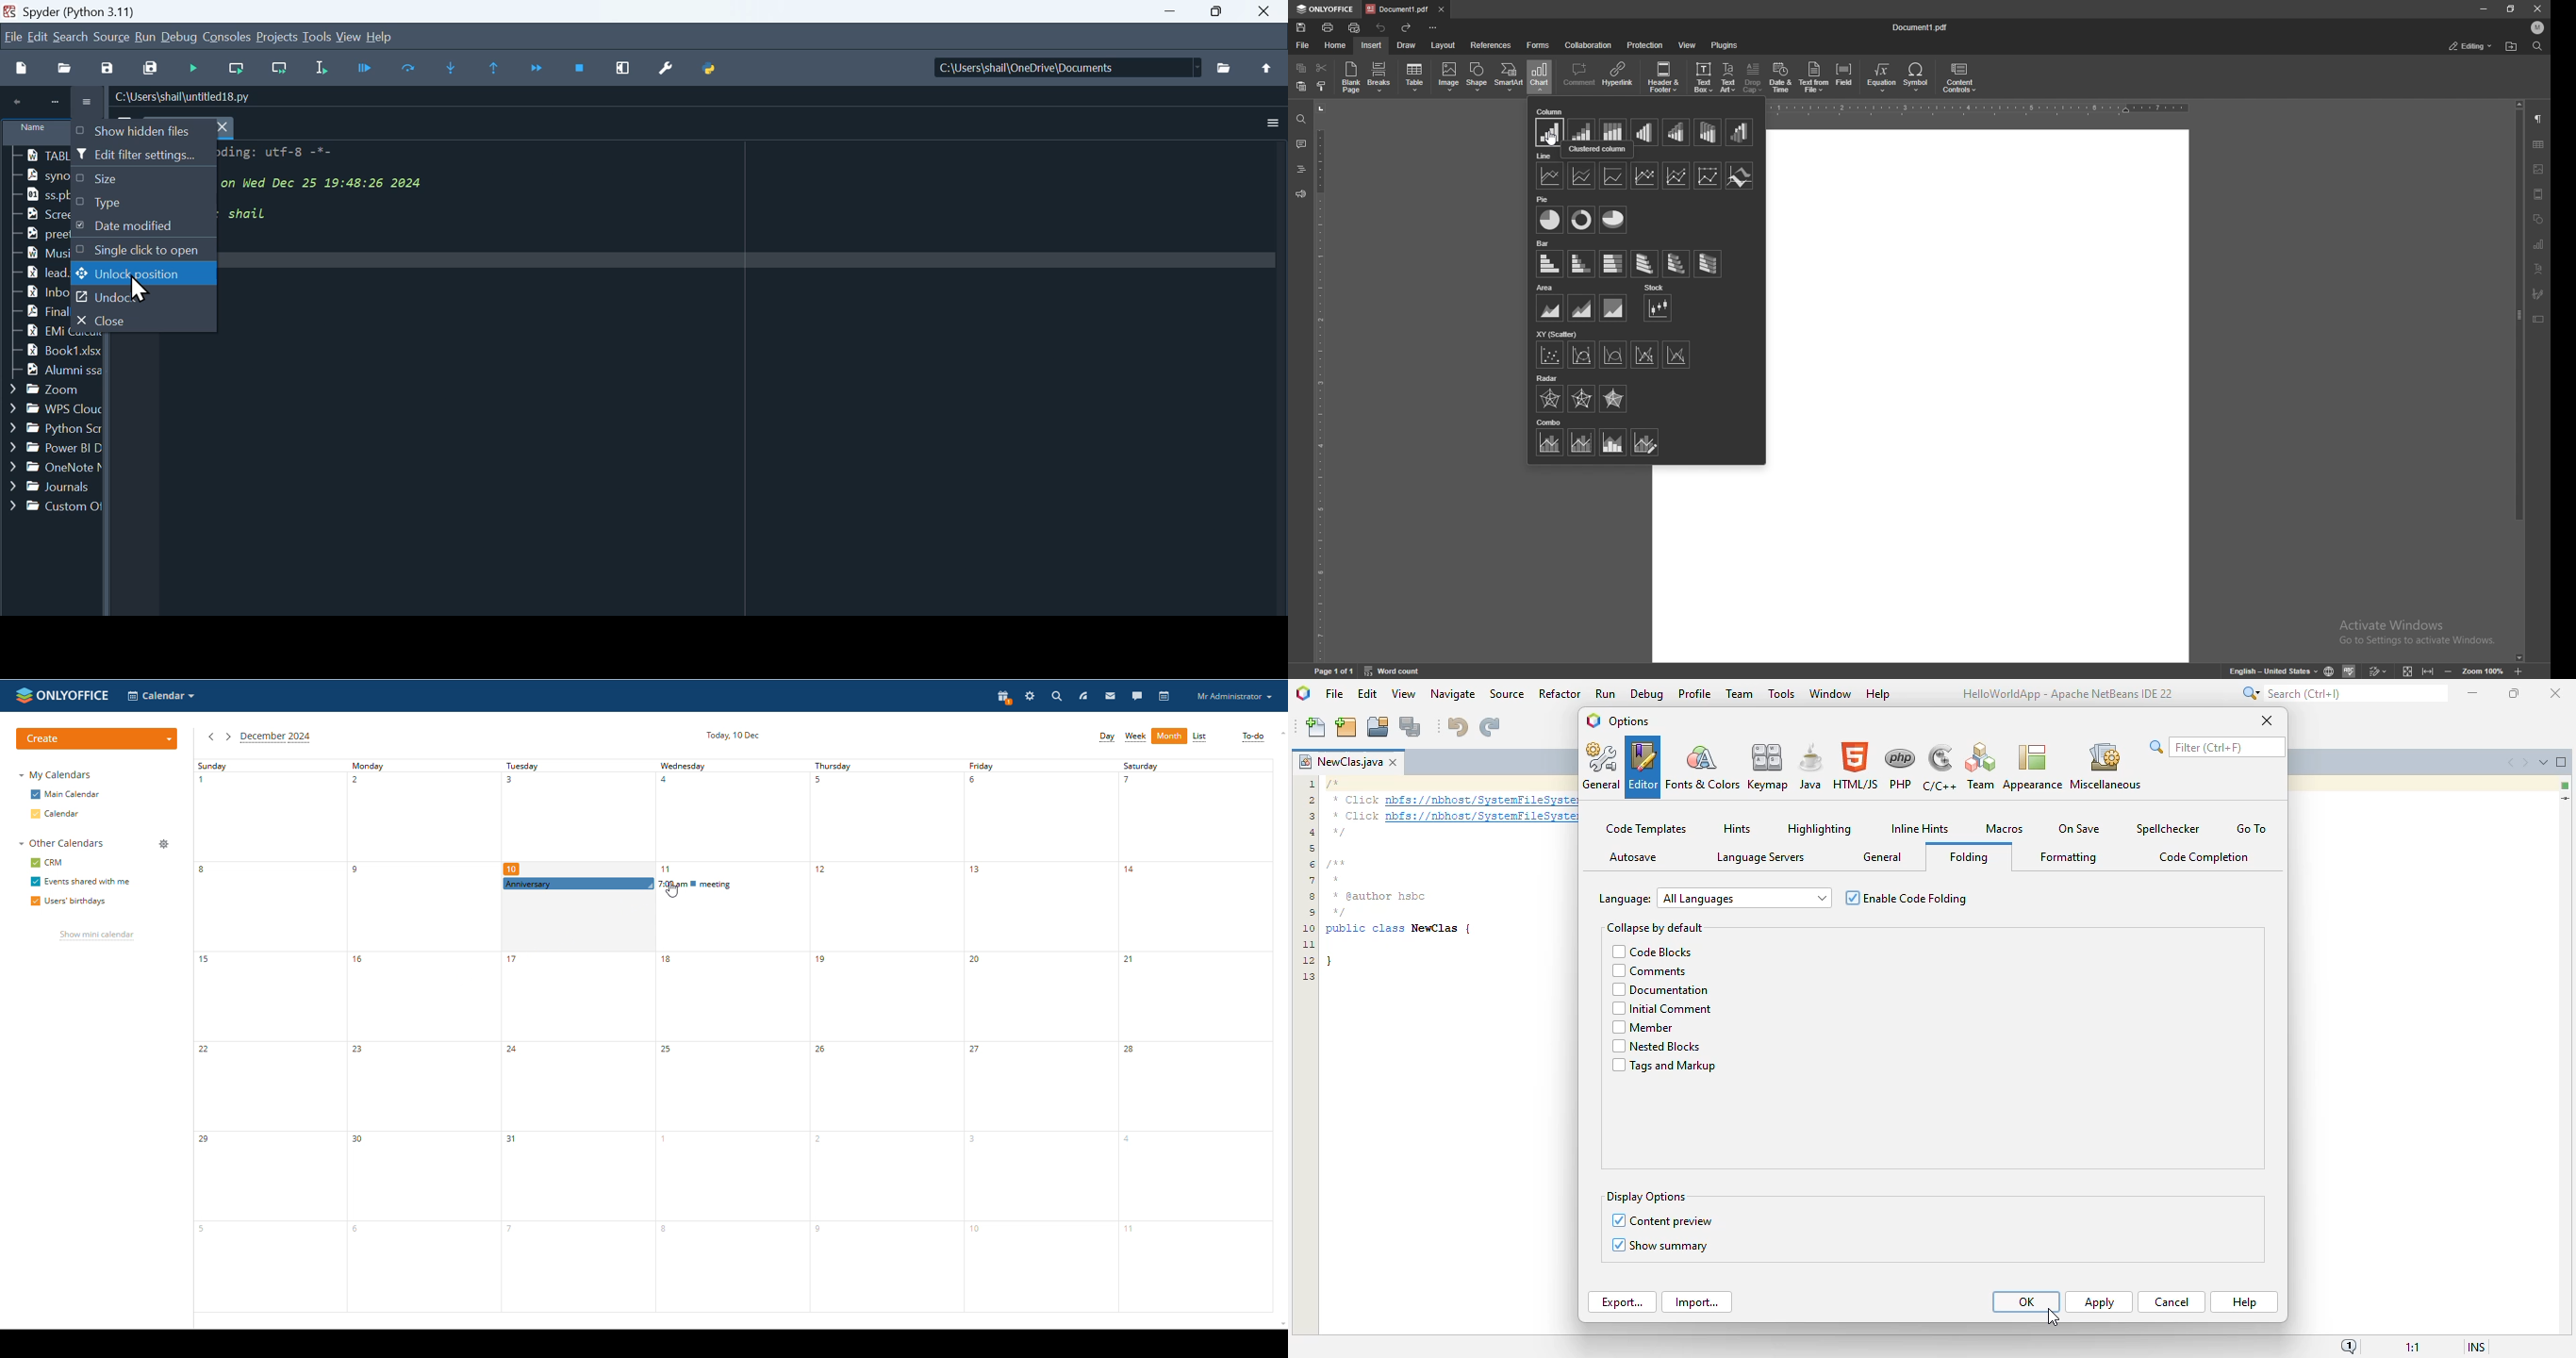  Describe the element at coordinates (52, 351) in the screenshot. I see `Book1.xIsx..` at that location.